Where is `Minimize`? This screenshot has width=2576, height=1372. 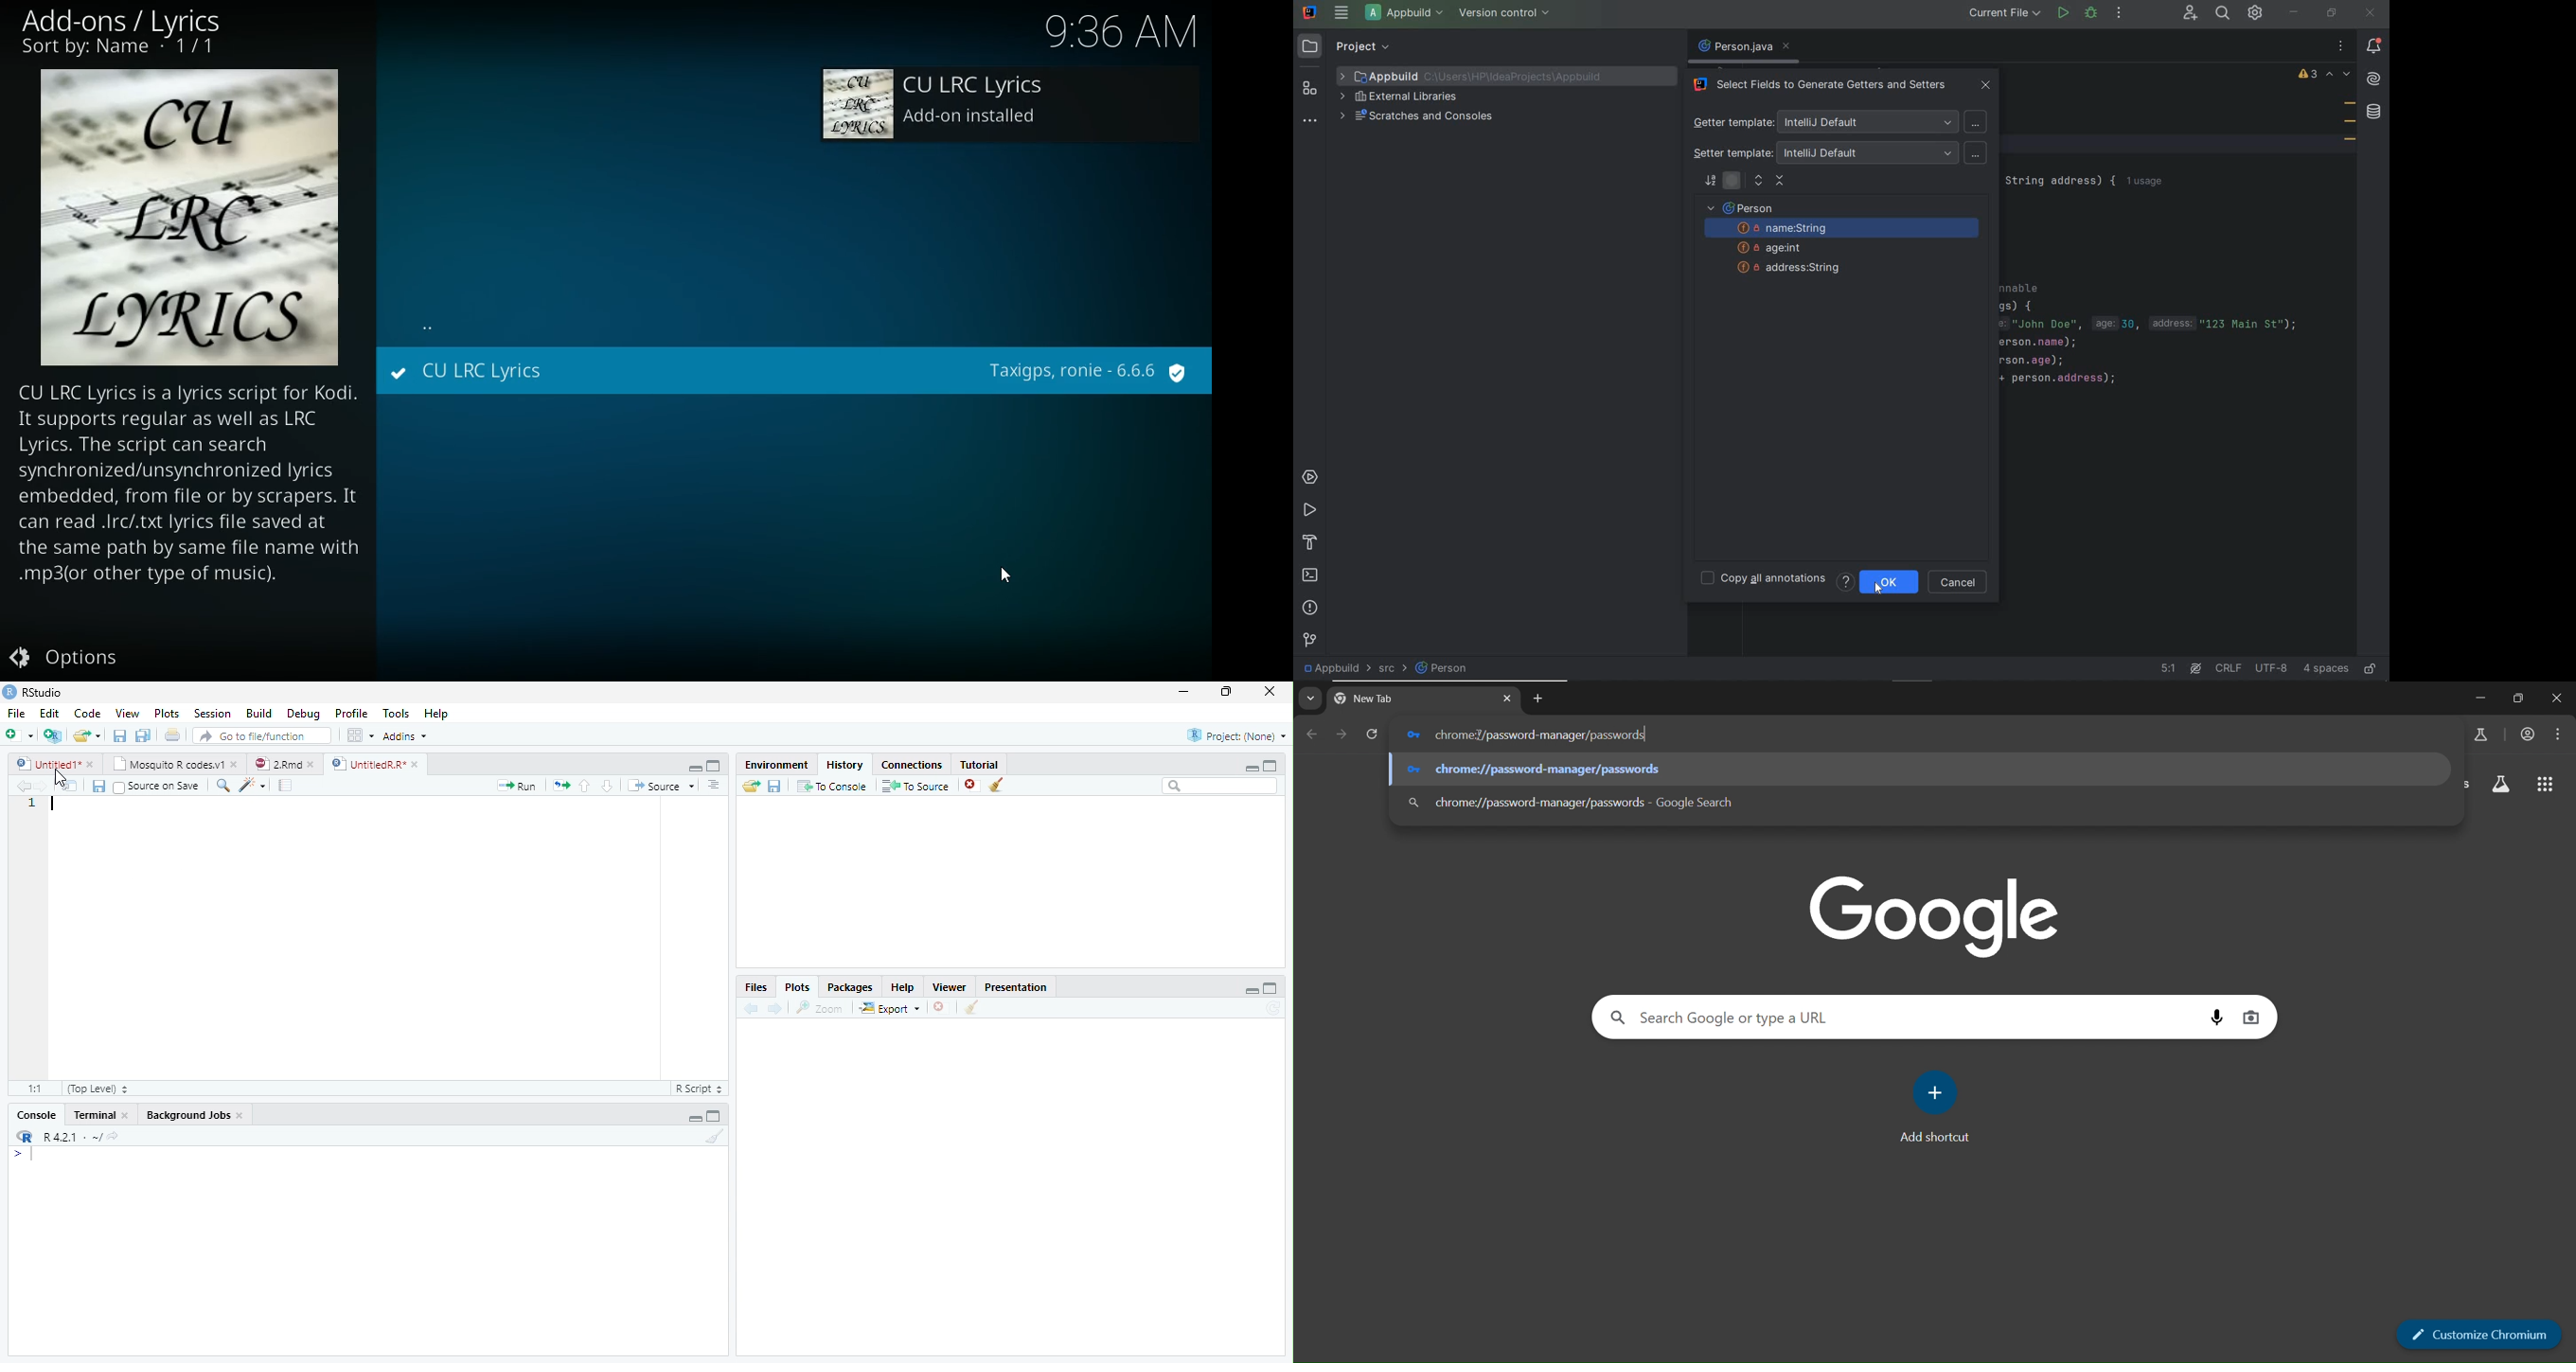 Minimize is located at coordinates (694, 1119).